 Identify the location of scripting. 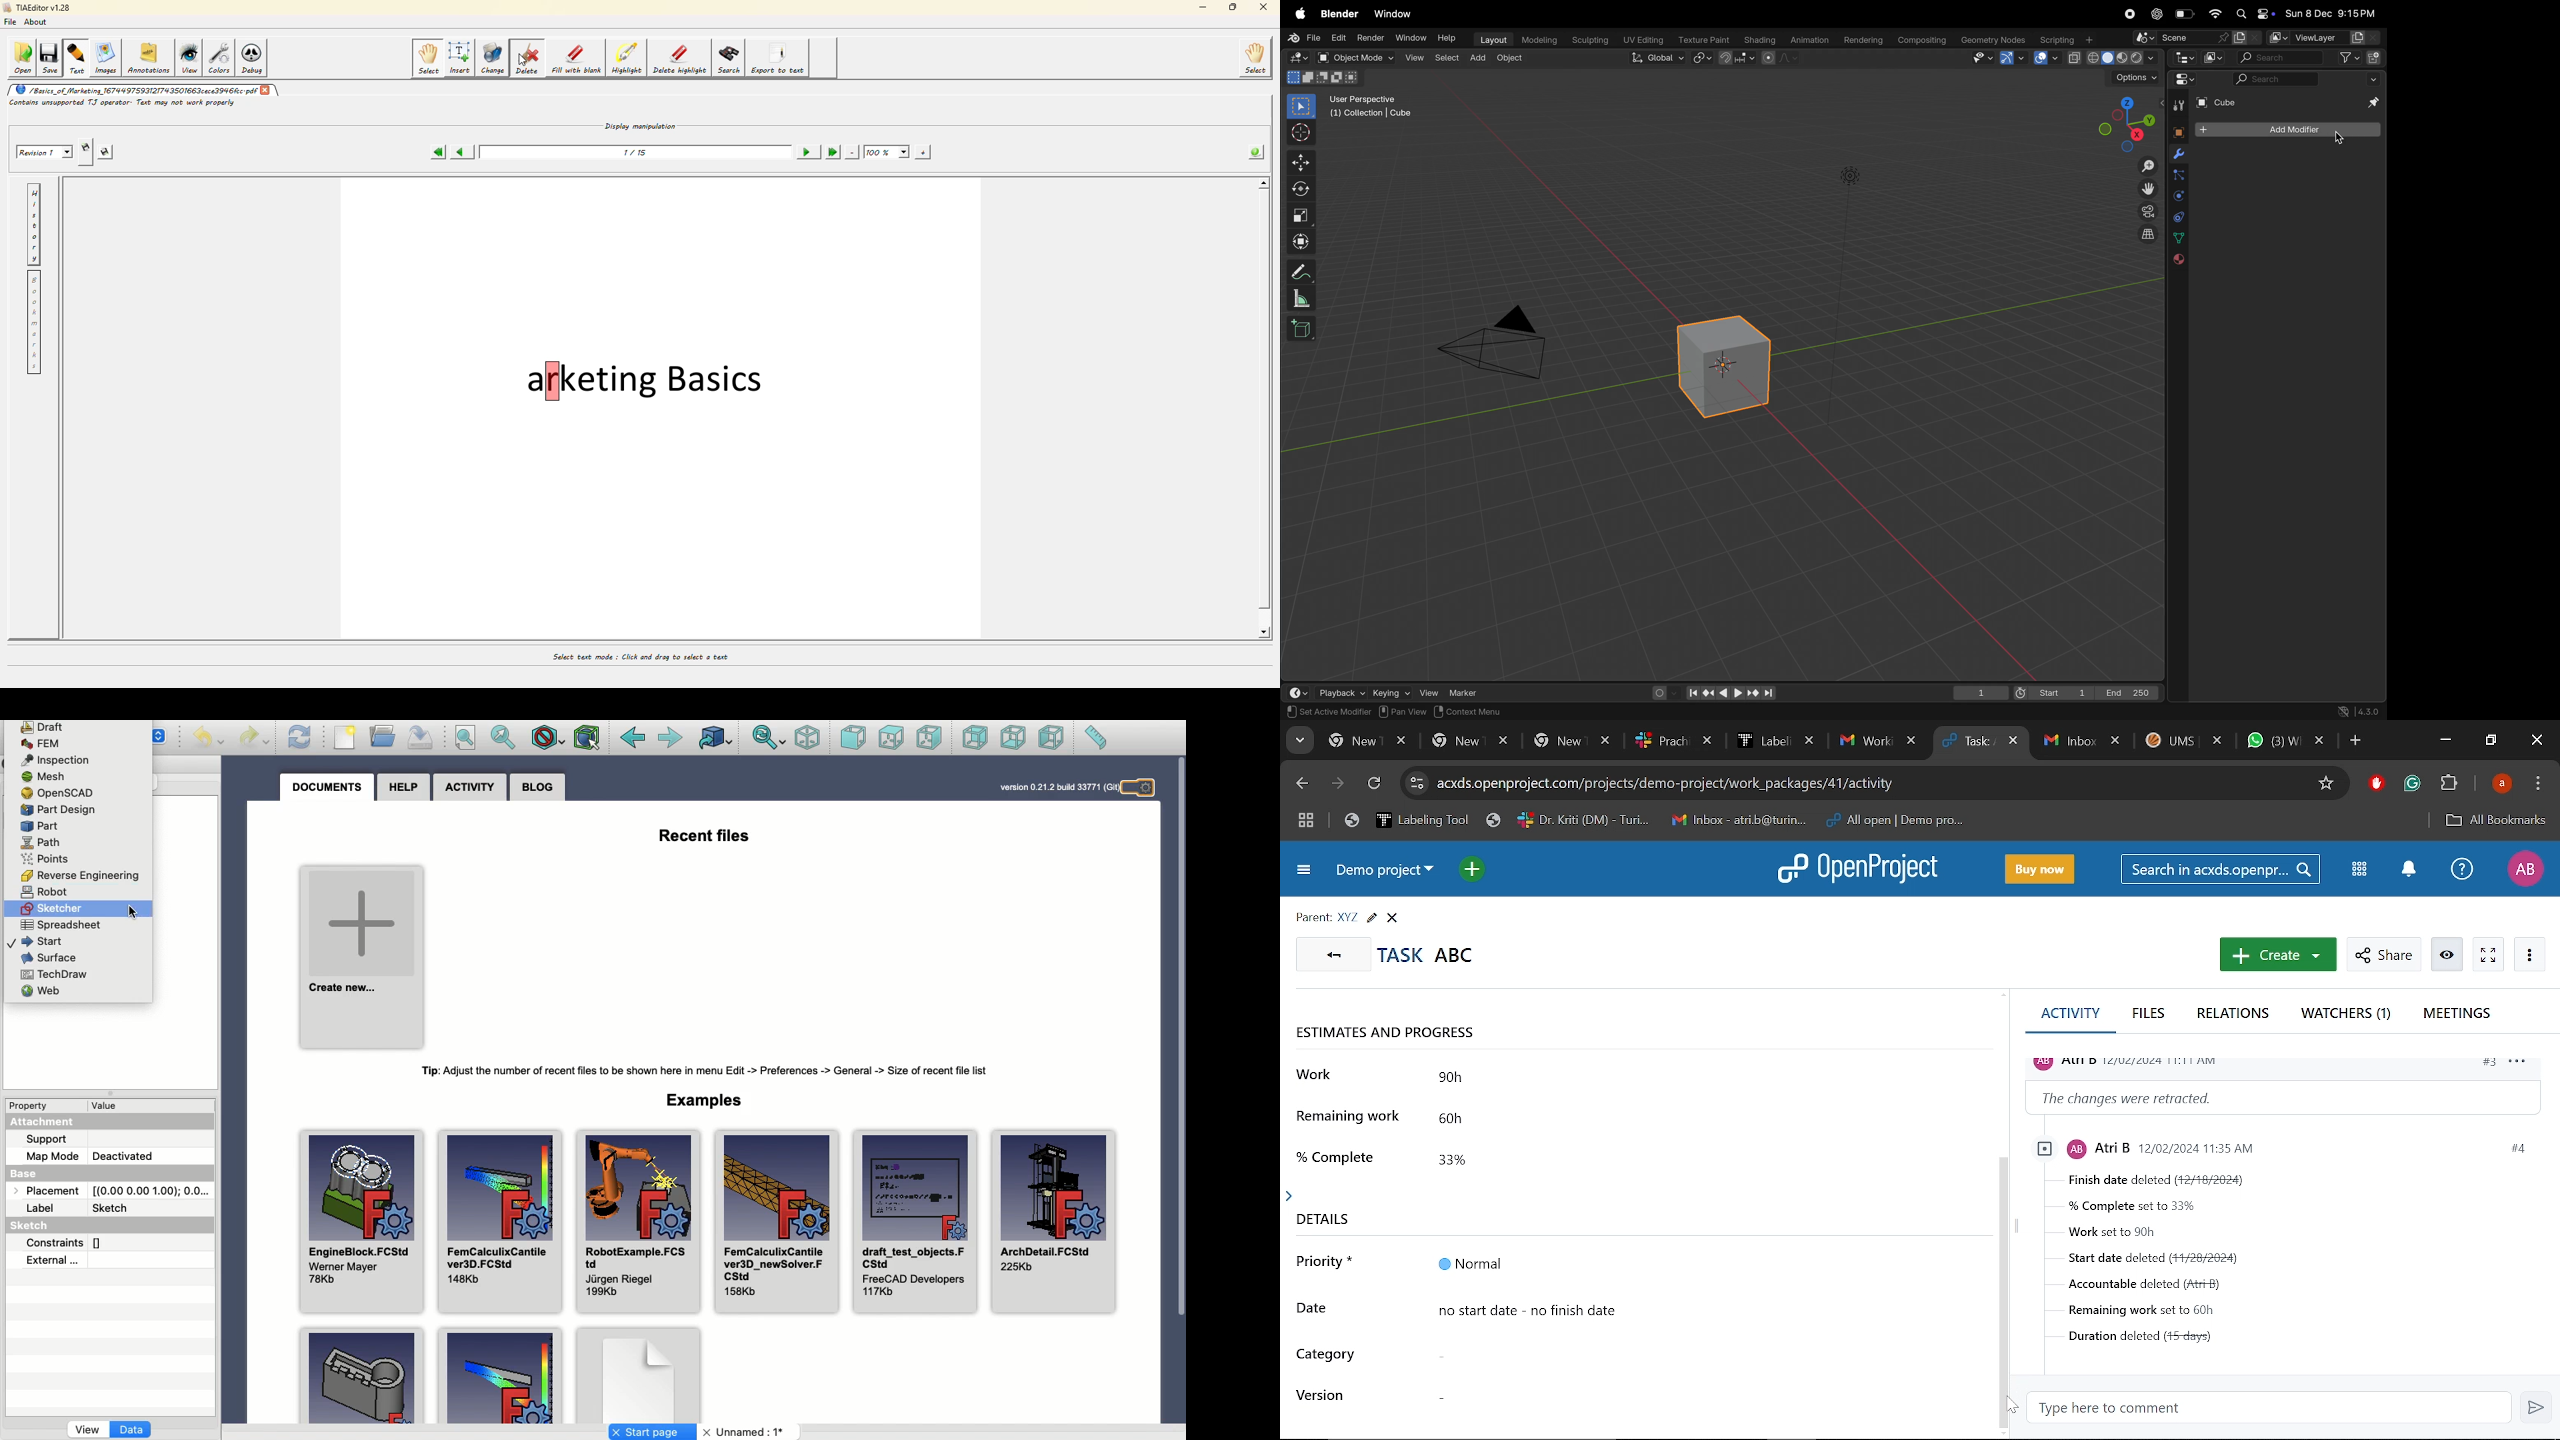
(2065, 40).